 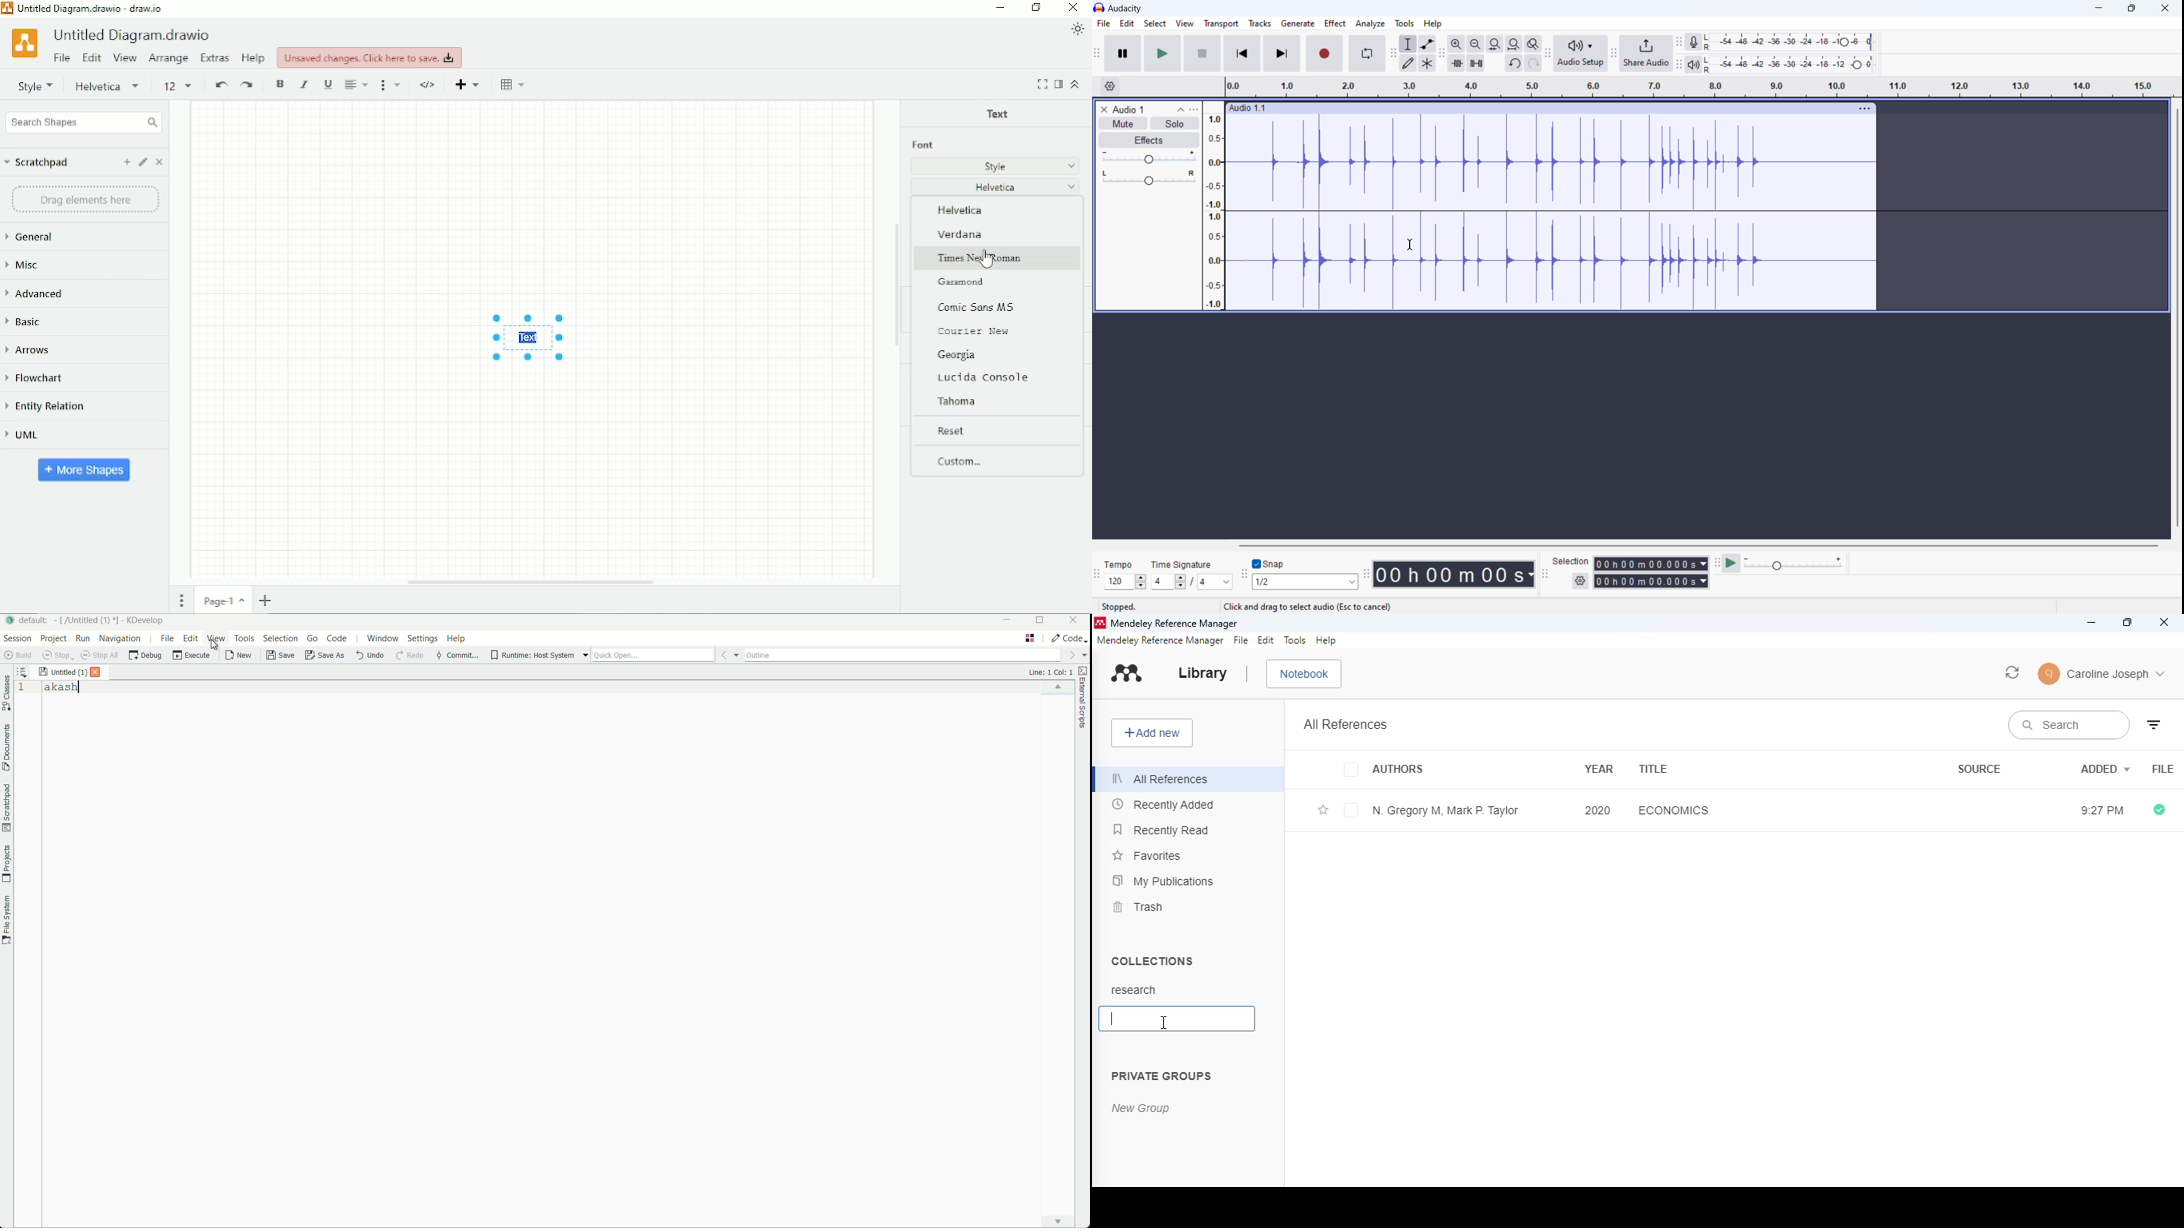 I want to click on edit, so click(x=192, y=639).